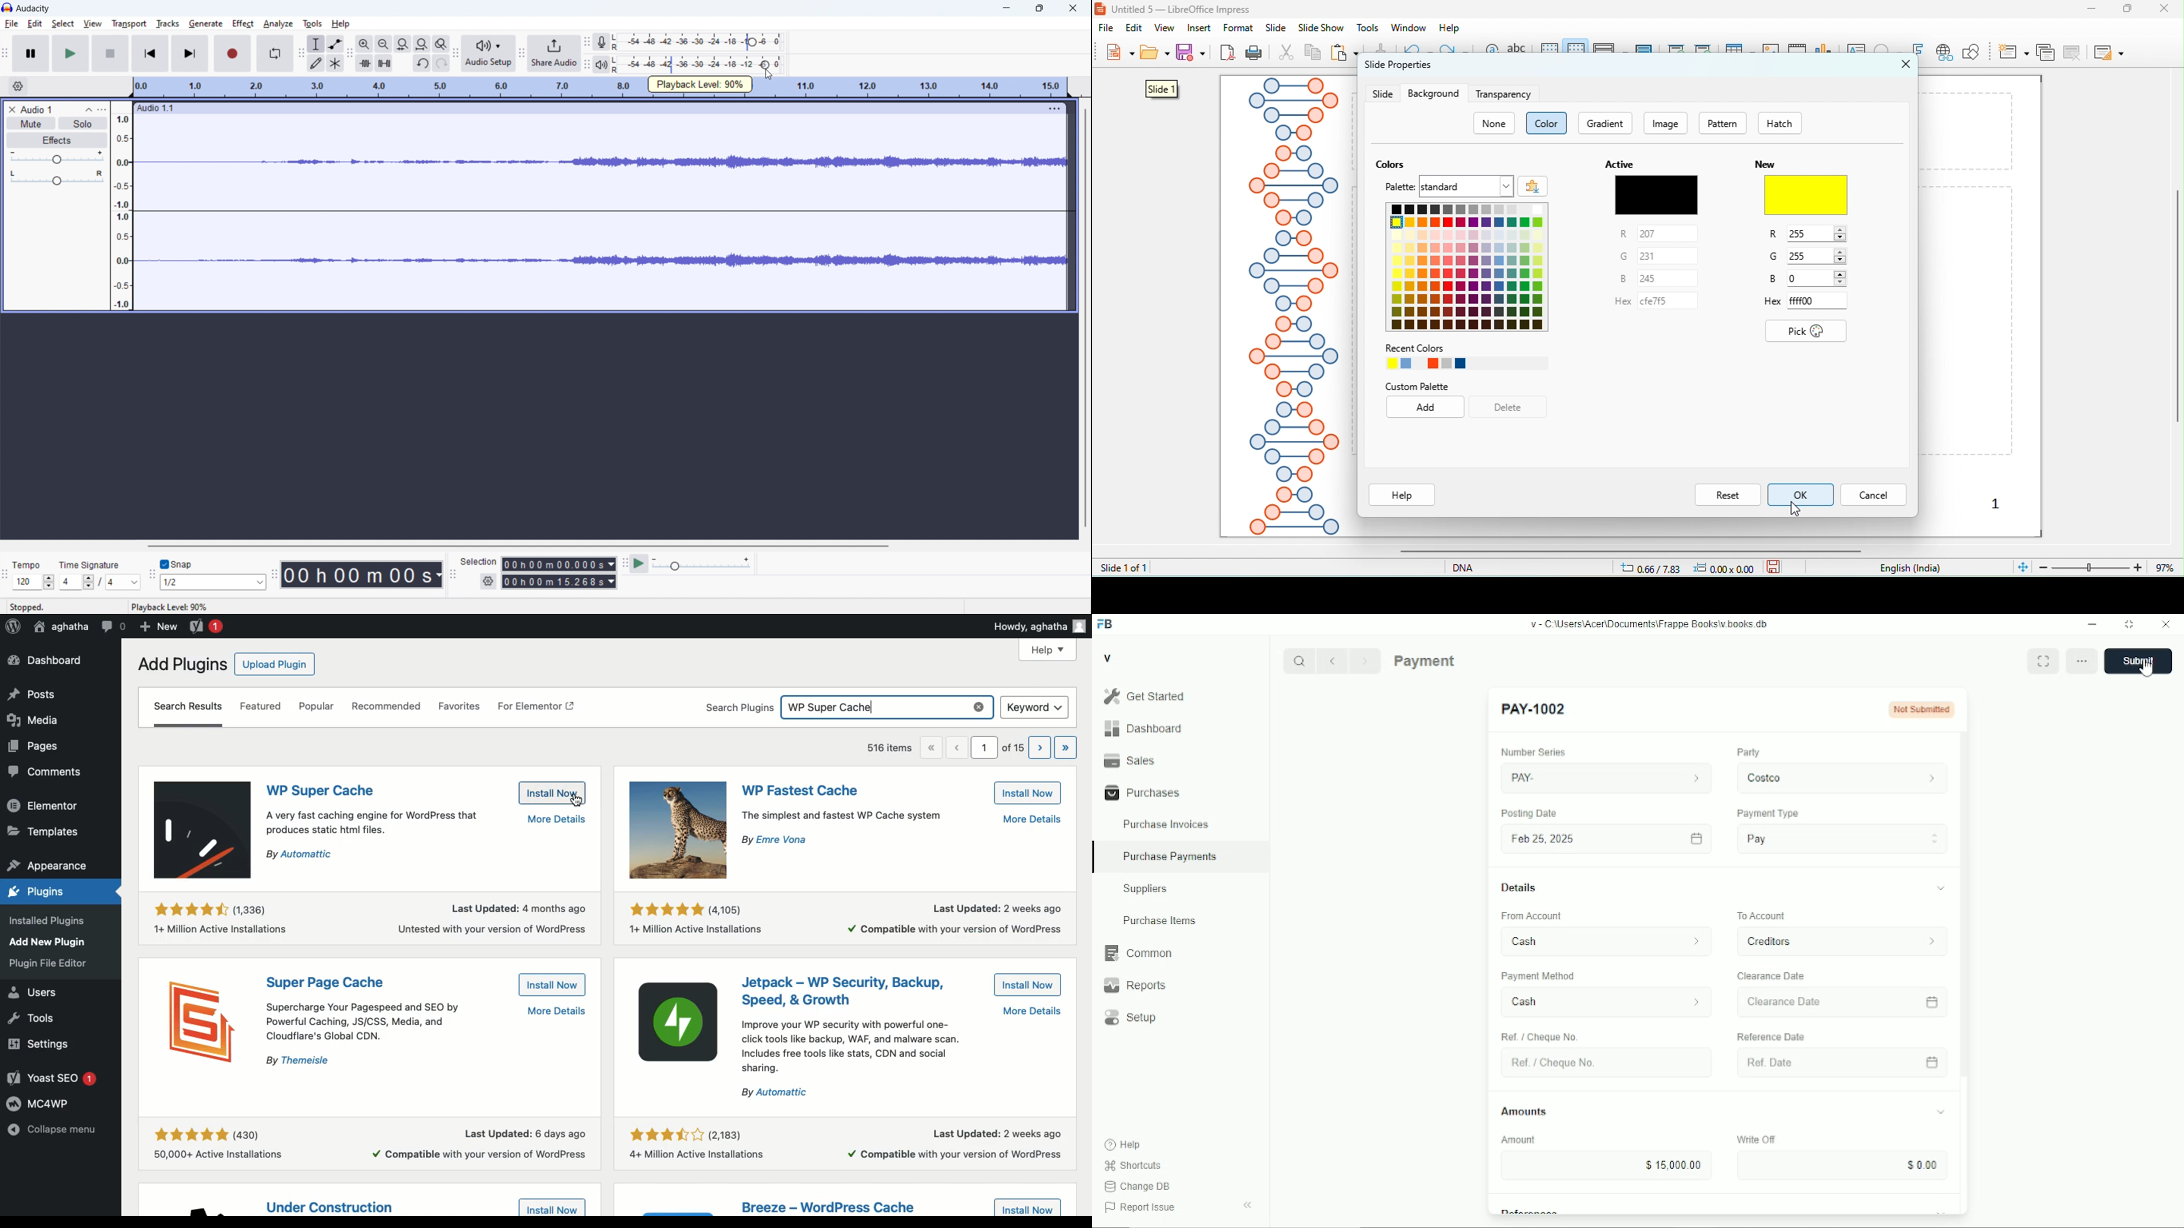 This screenshot has width=2184, height=1232. Describe the element at coordinates (1546, 978) in the screenshot. I see `‘Payment Method` at that location.